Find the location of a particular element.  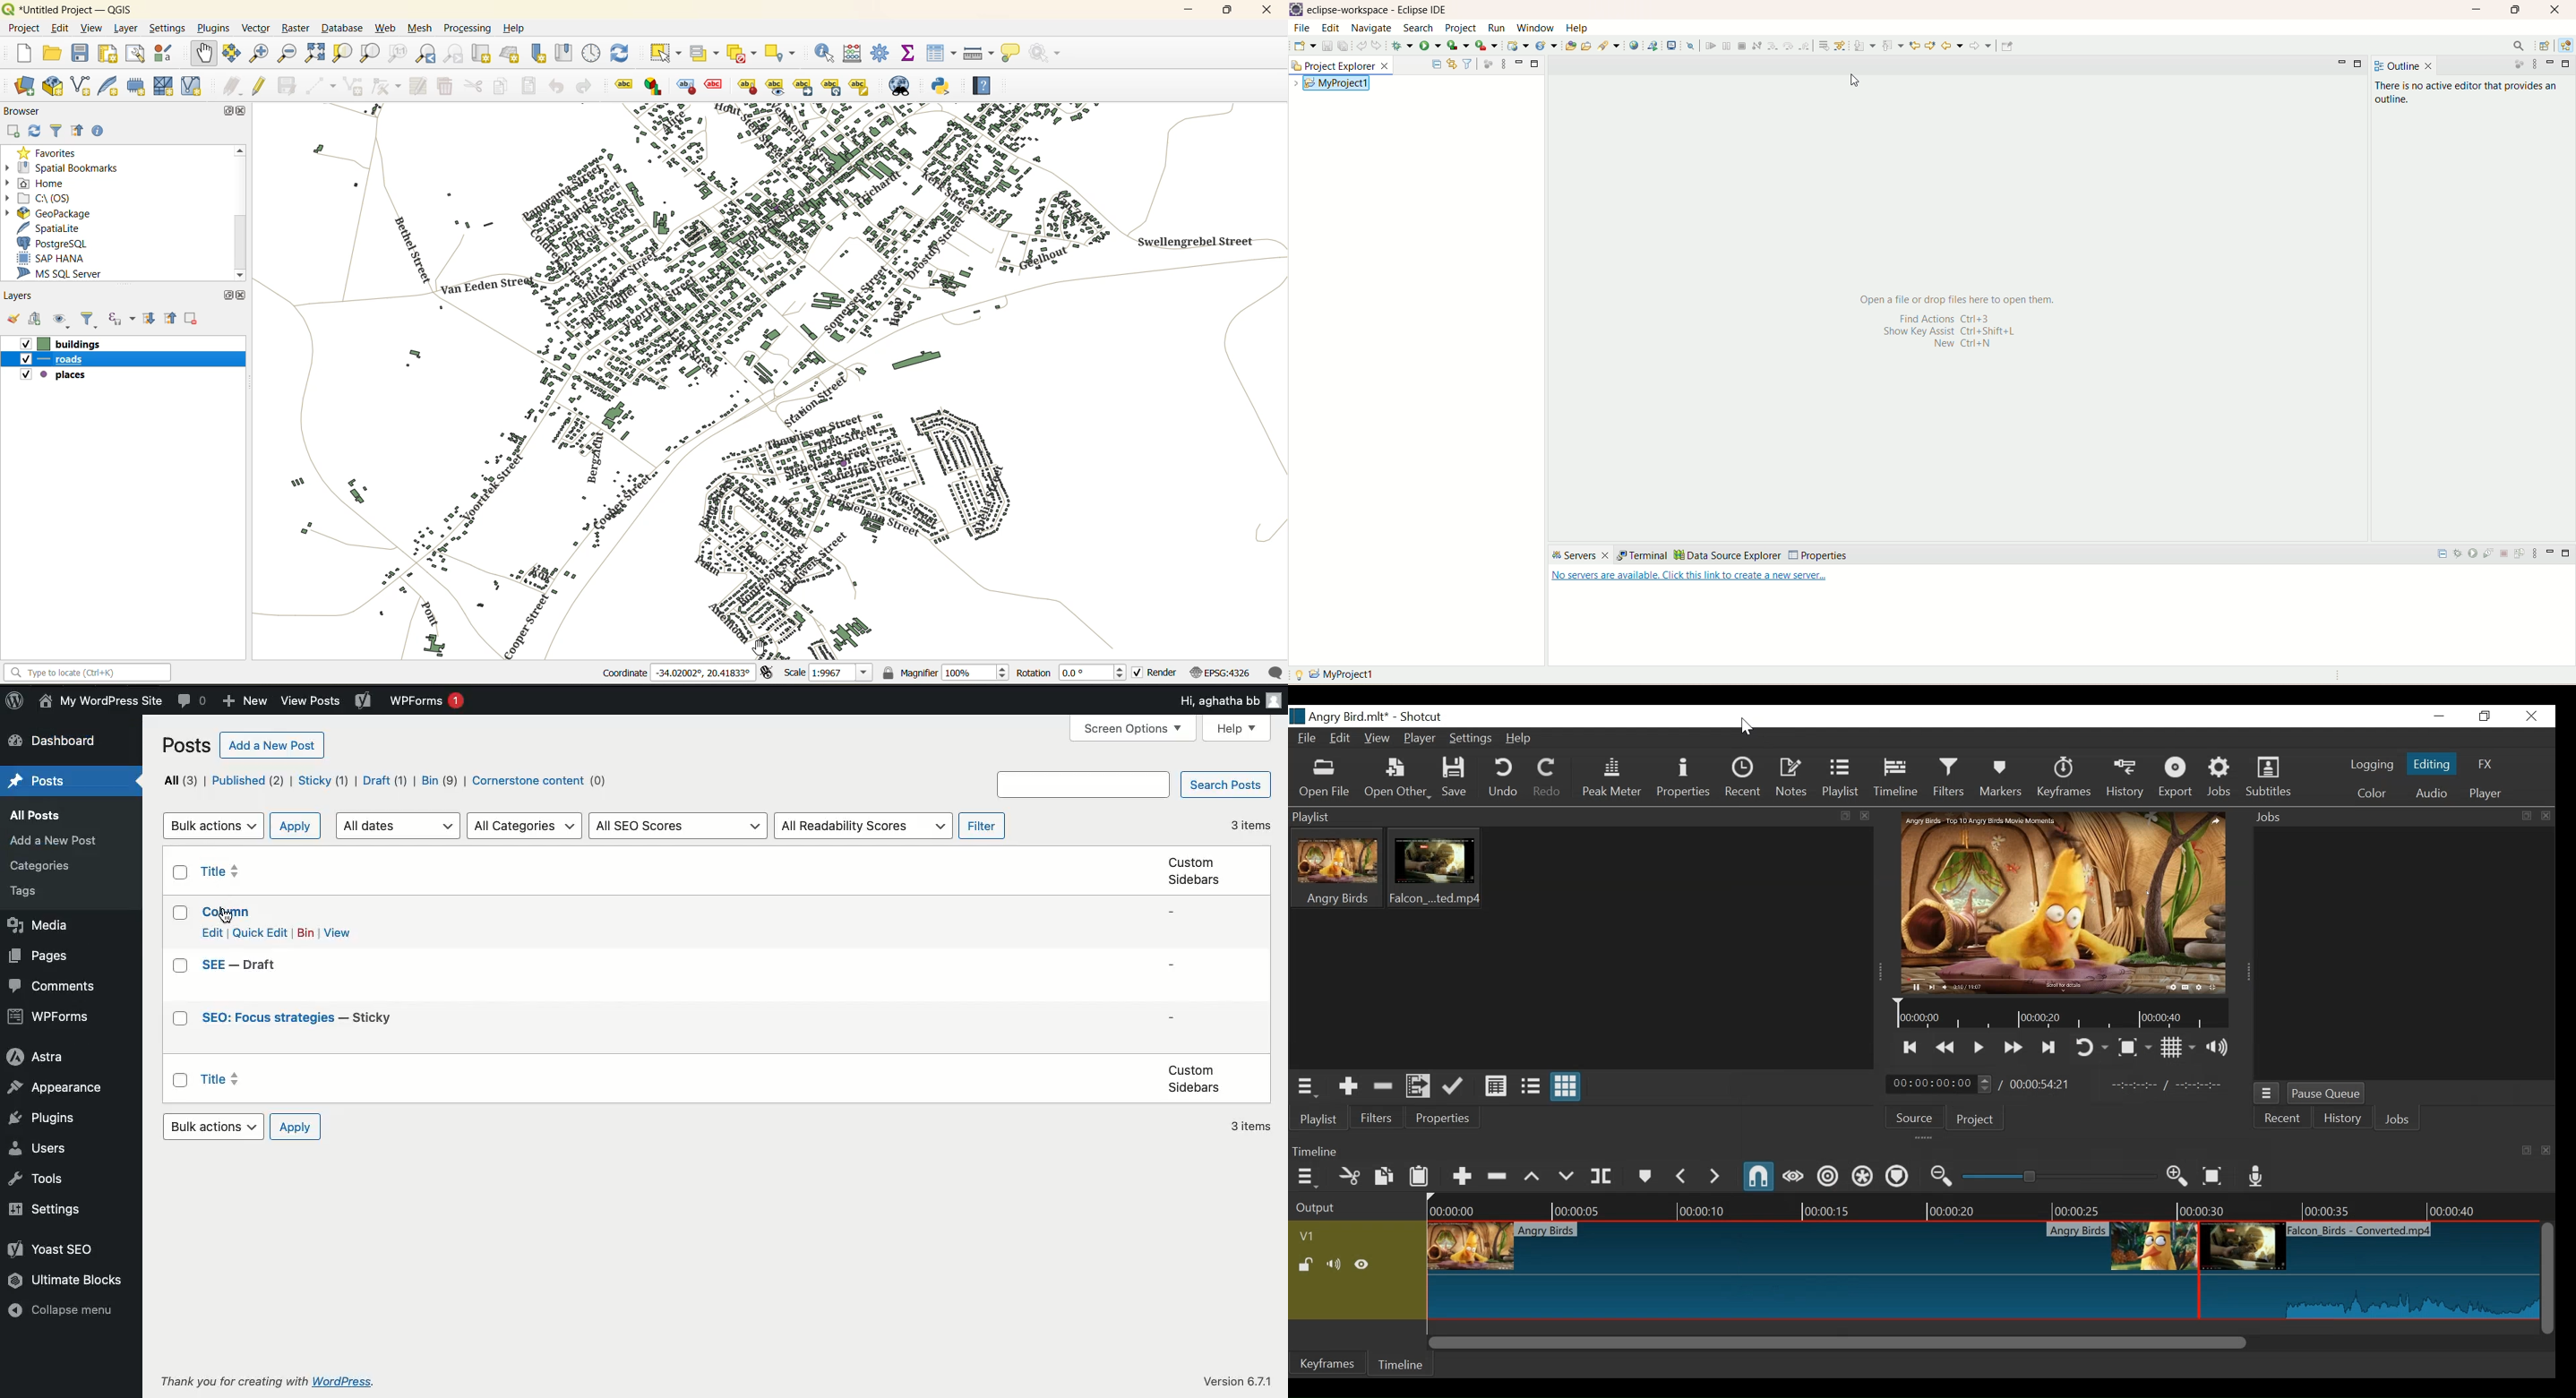

Logo is located at coordinates (15, 701).